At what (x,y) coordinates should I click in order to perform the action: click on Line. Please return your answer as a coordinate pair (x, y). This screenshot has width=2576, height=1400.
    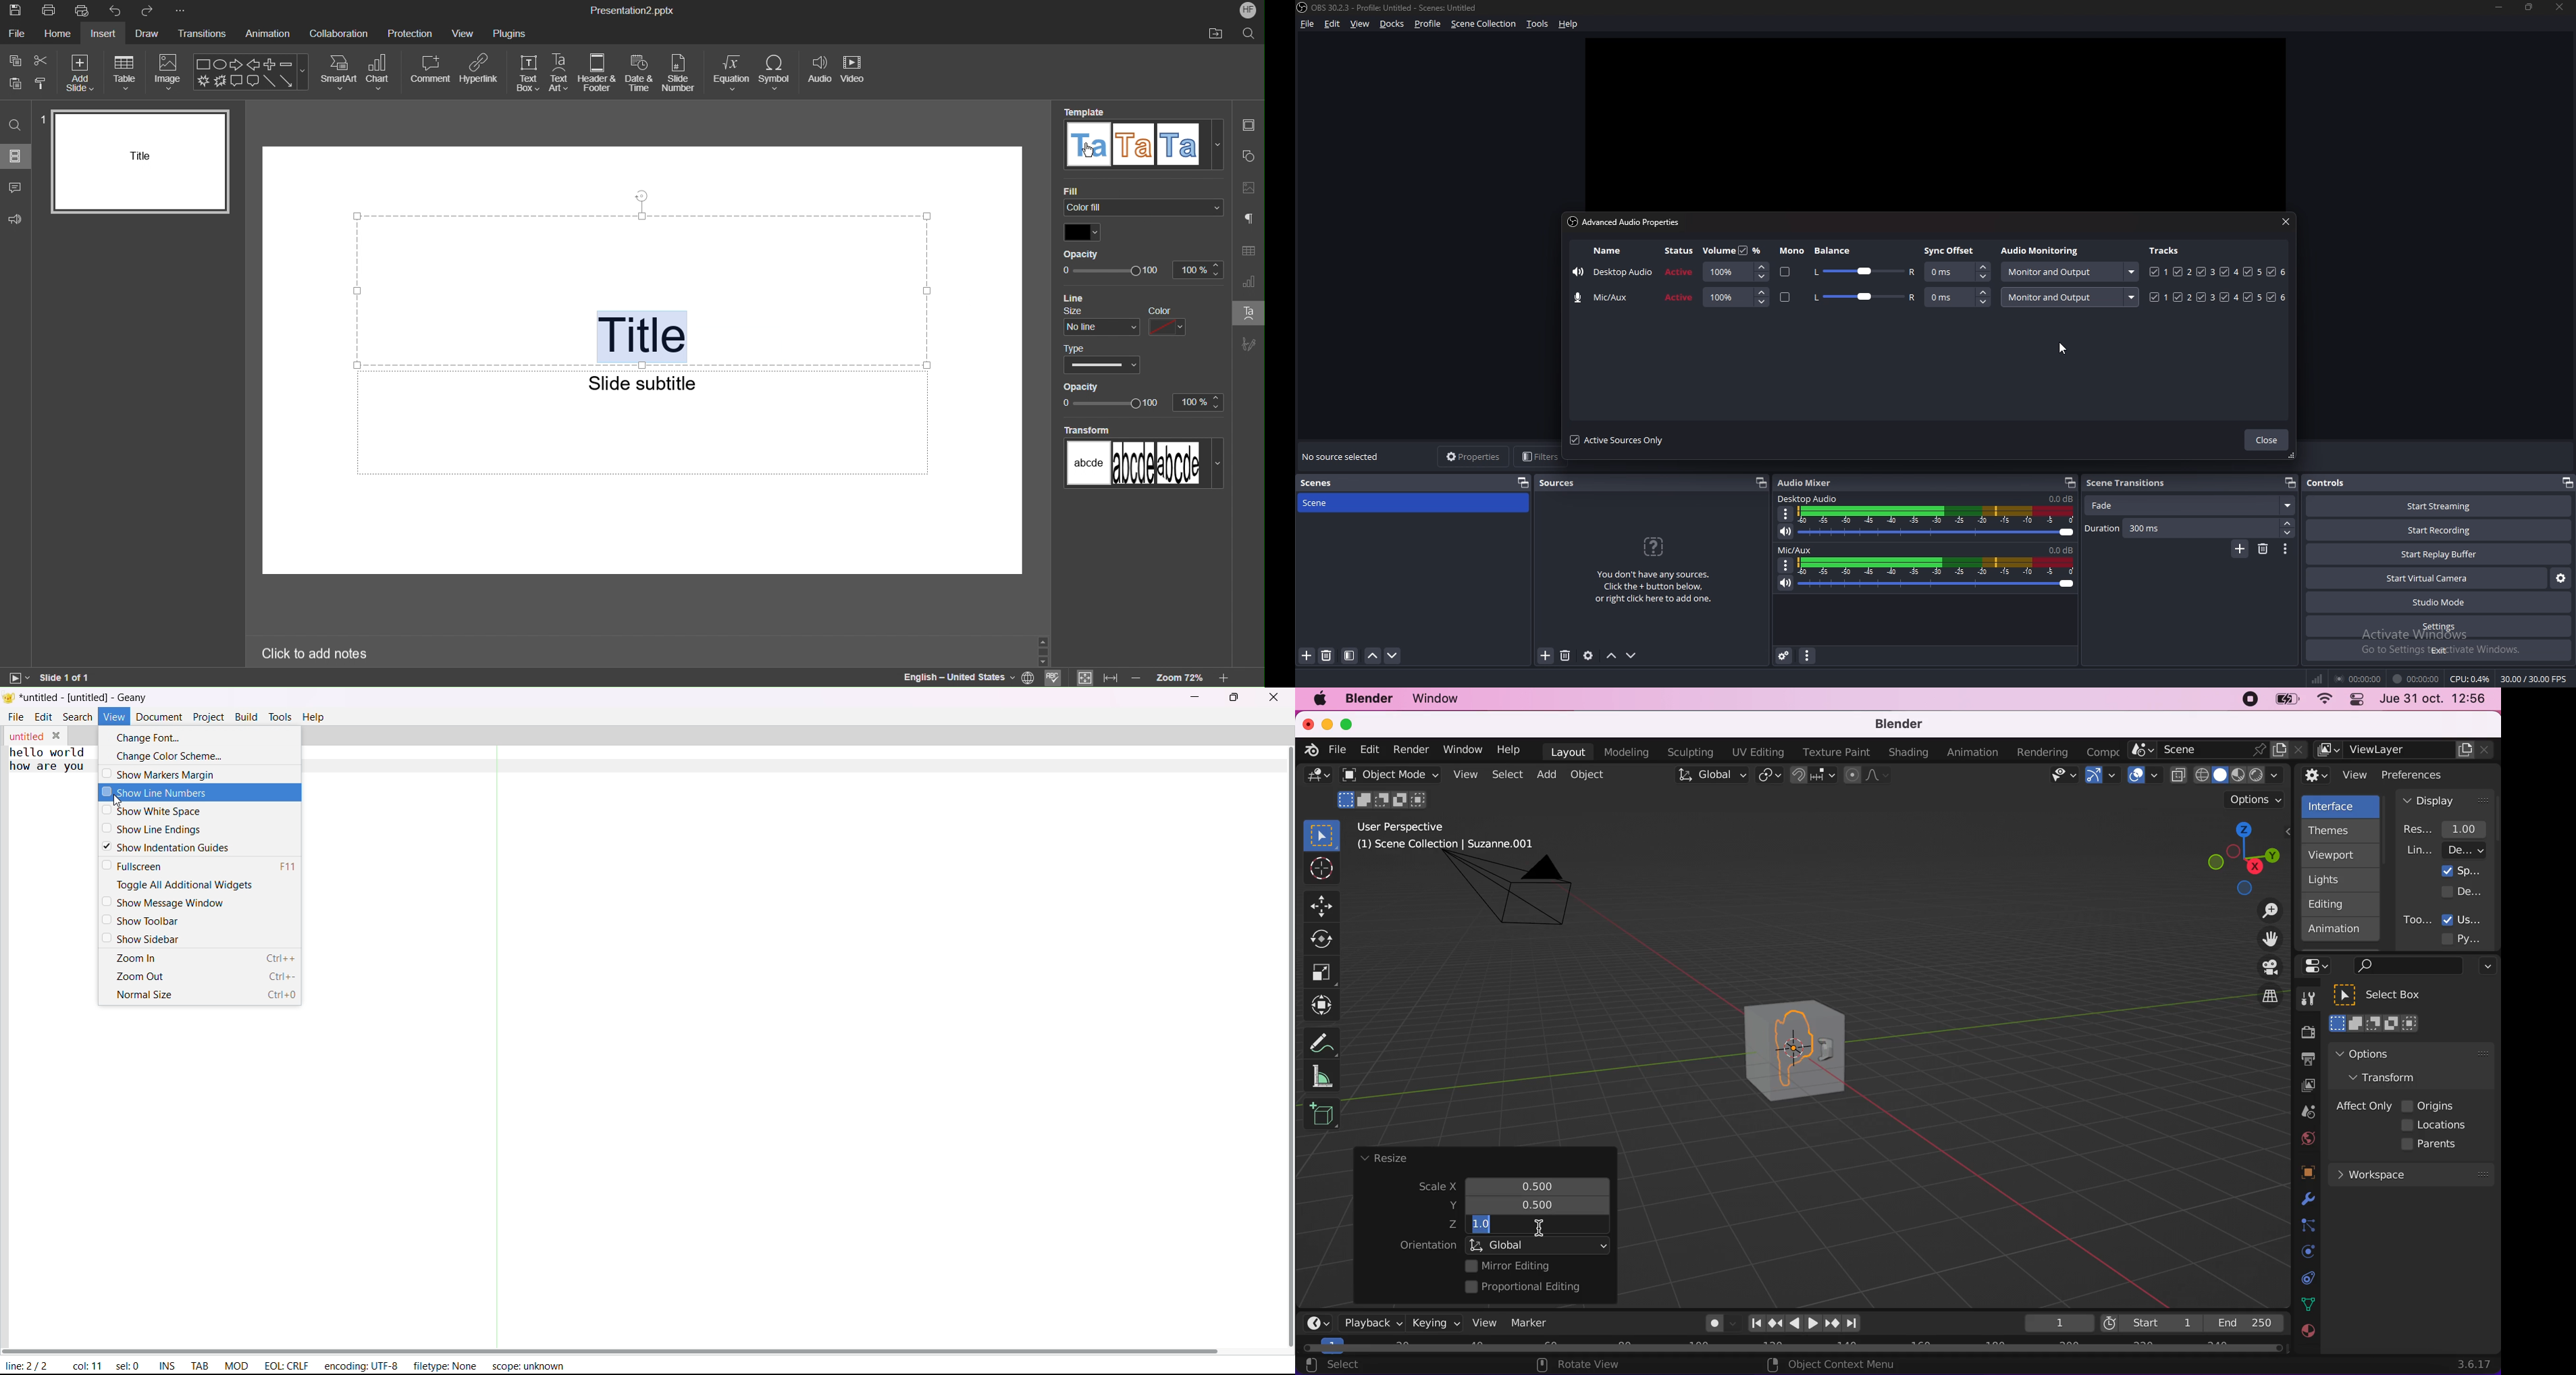
    Looking at the image, I should click on (1088, 296).